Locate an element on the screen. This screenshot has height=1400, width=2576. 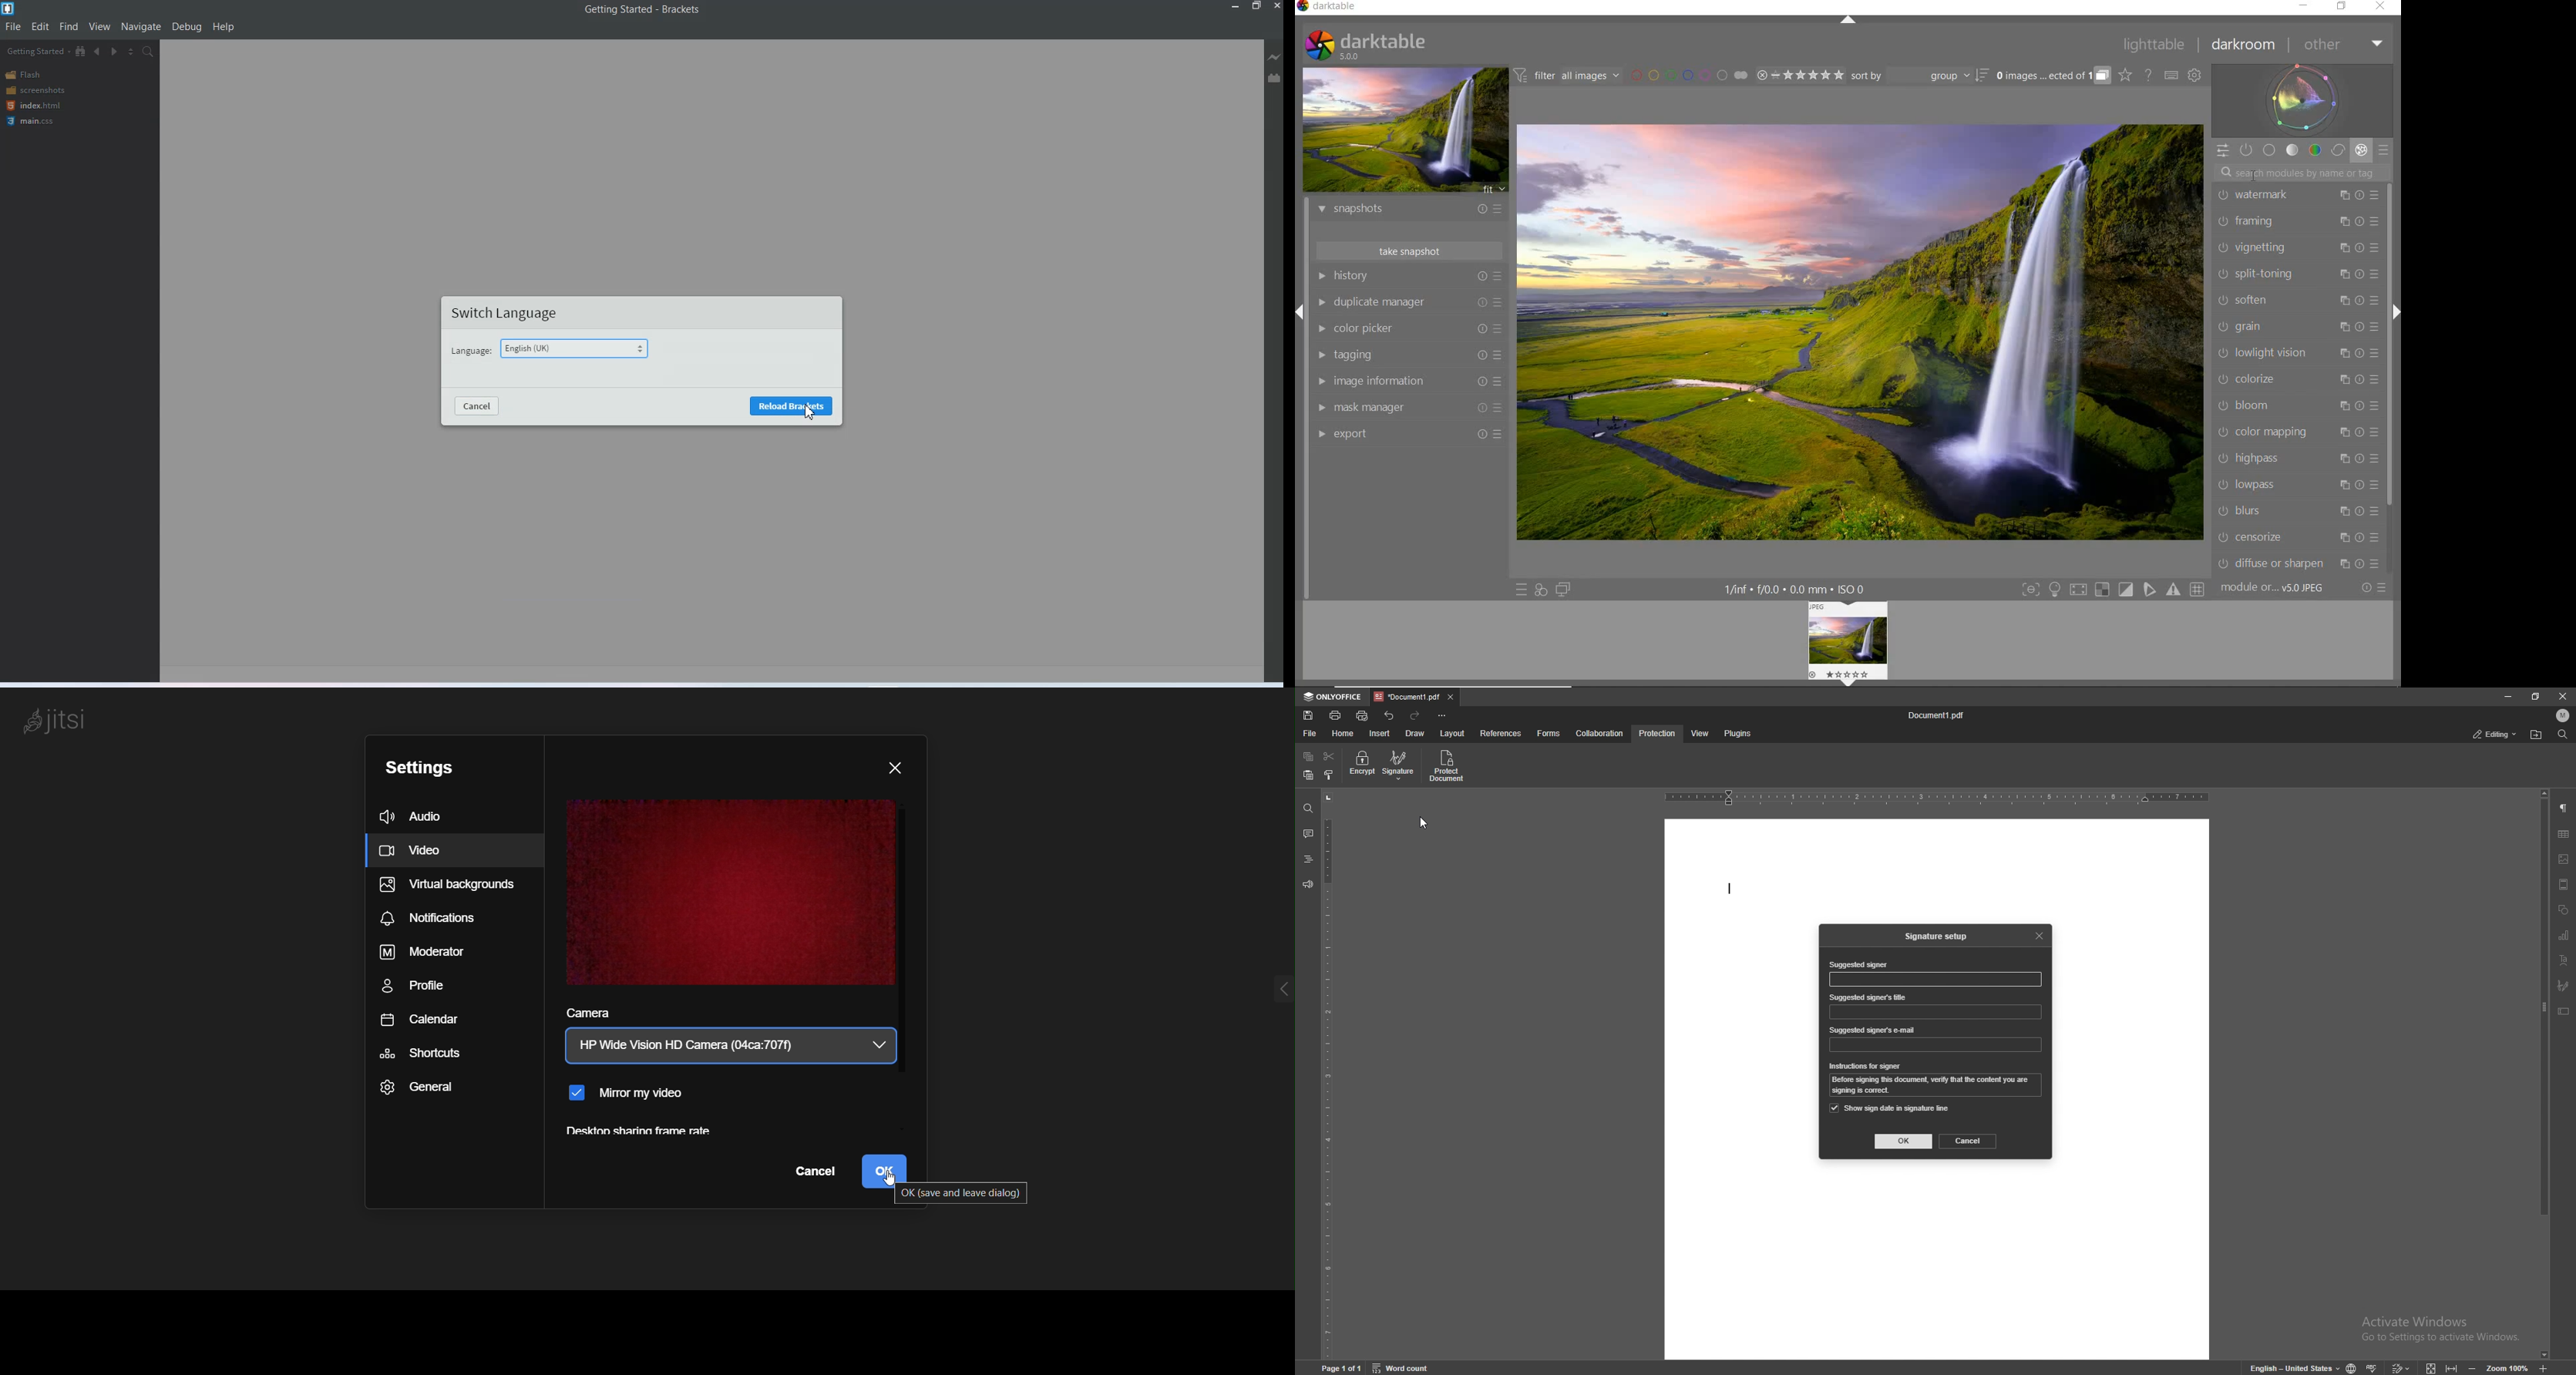
take snapshot is located at coordinates (1409, 250).